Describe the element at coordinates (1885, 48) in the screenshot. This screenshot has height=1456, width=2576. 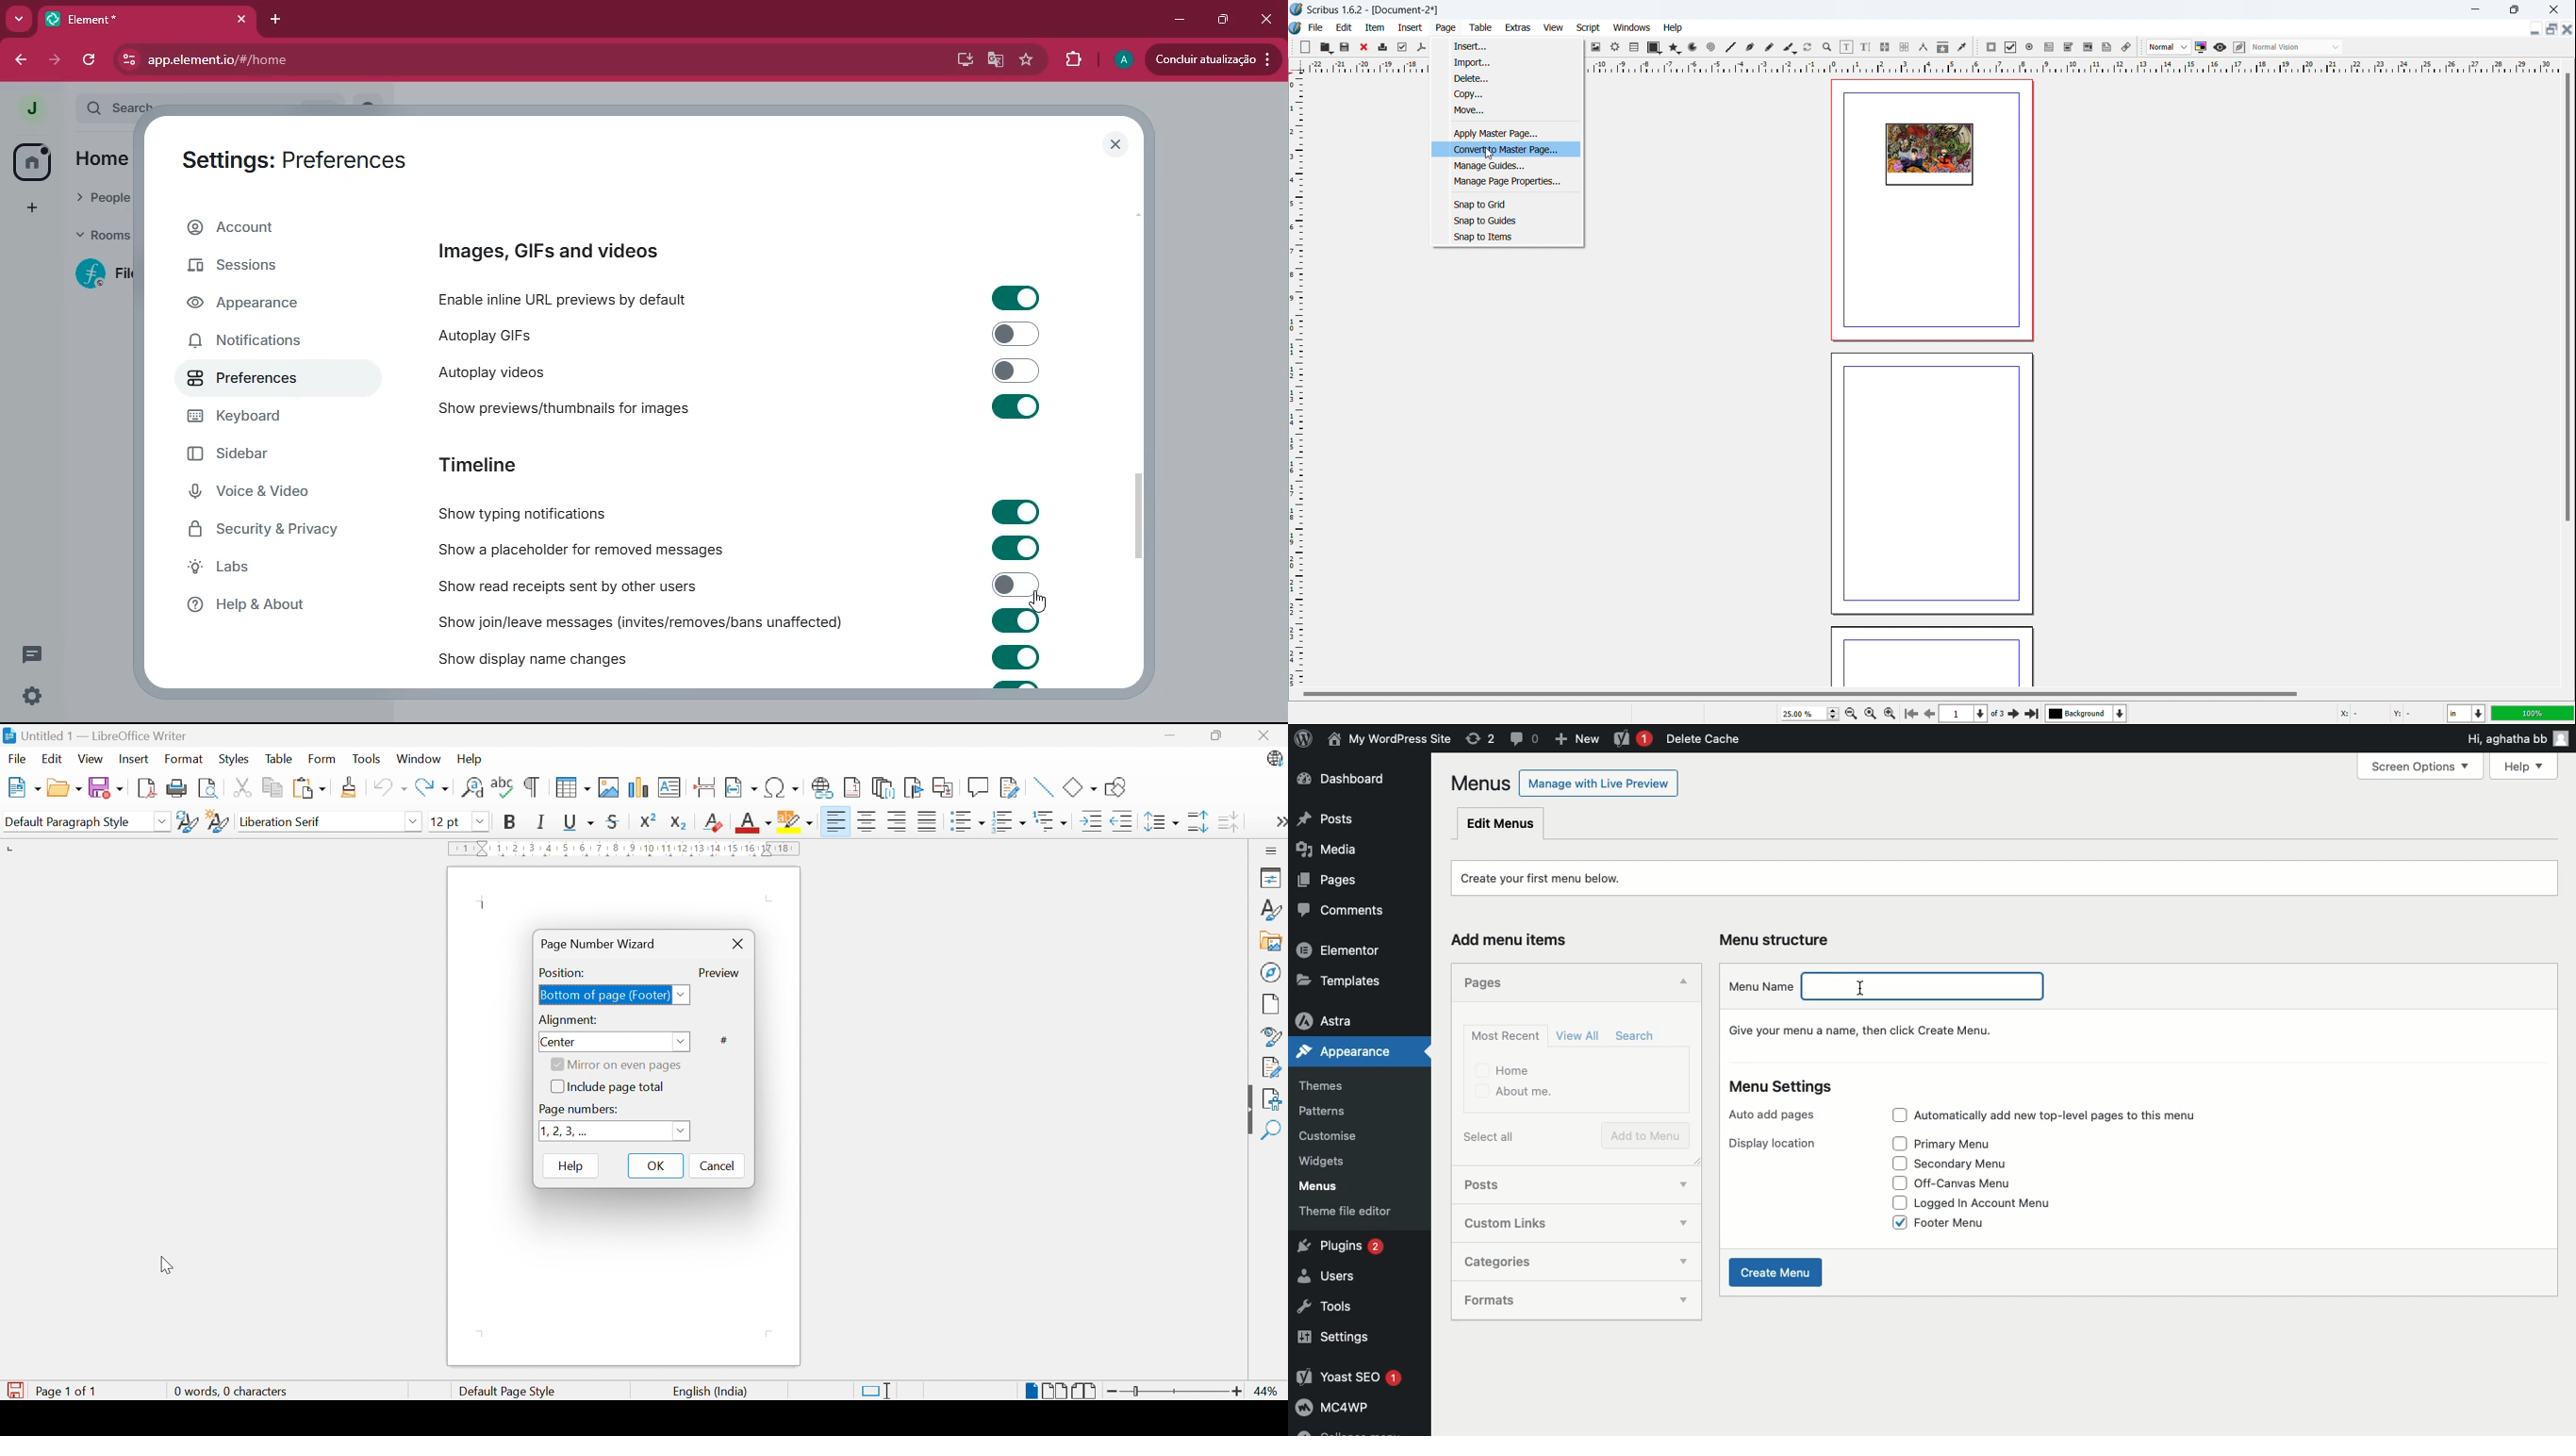
I see `link text frames` at that location.